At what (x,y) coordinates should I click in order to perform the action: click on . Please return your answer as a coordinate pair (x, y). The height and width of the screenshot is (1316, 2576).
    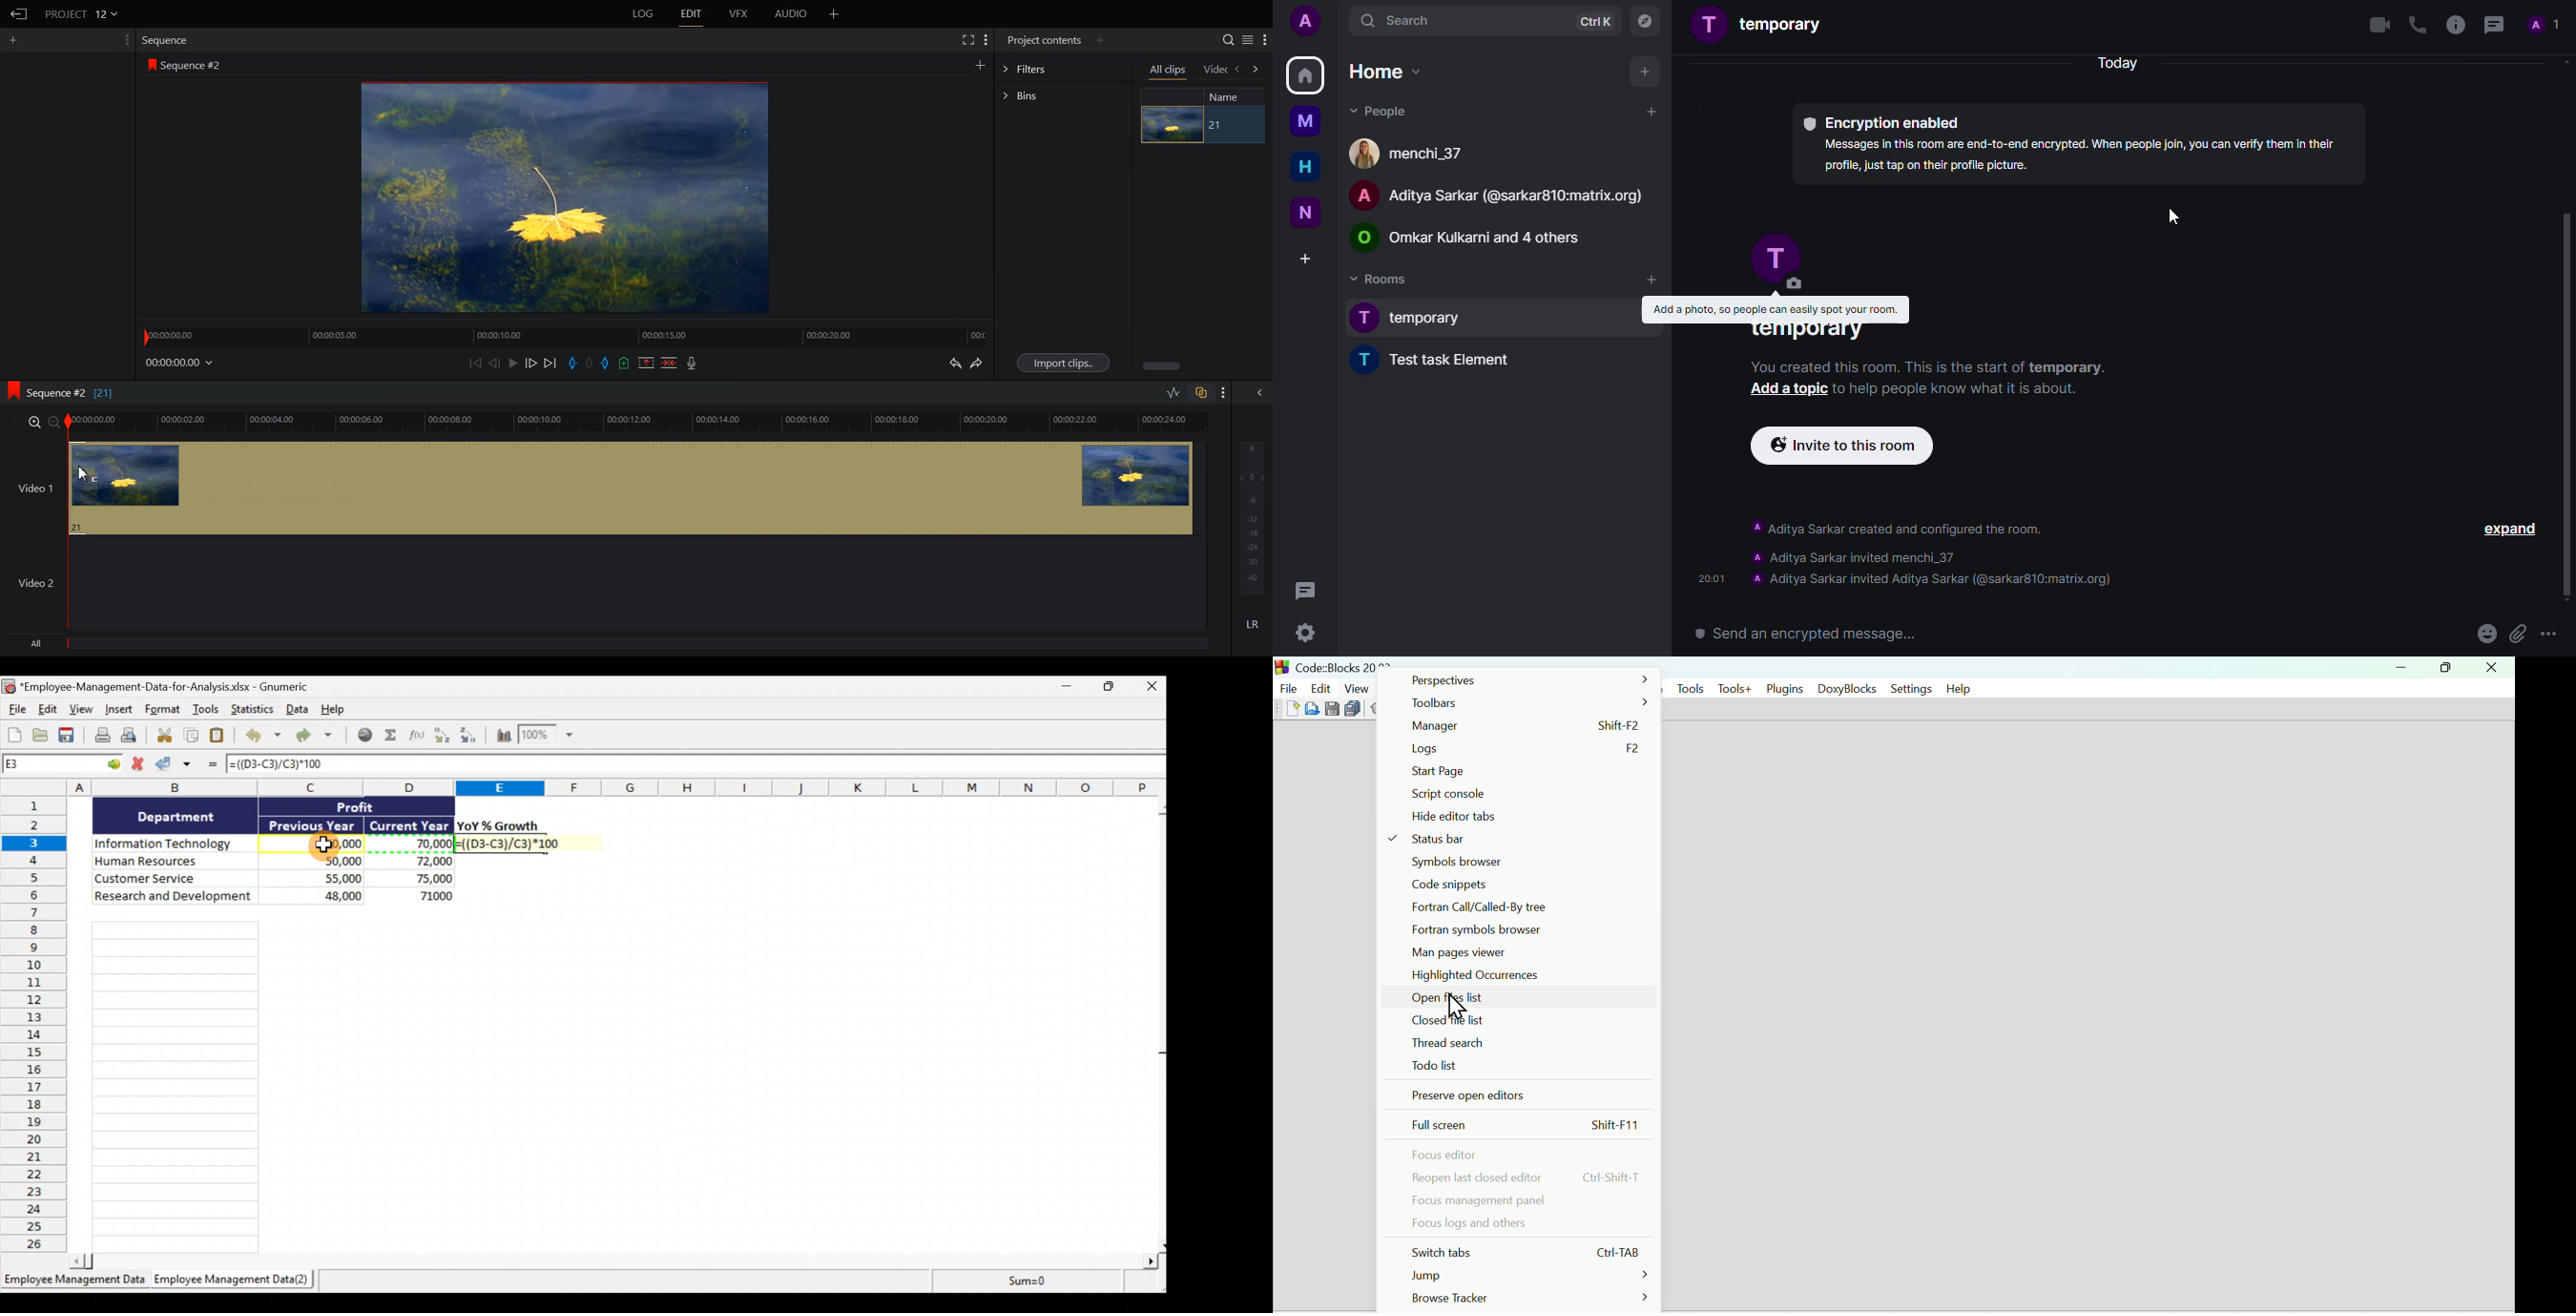
    Looking at the image, I should click on (1305, 589).